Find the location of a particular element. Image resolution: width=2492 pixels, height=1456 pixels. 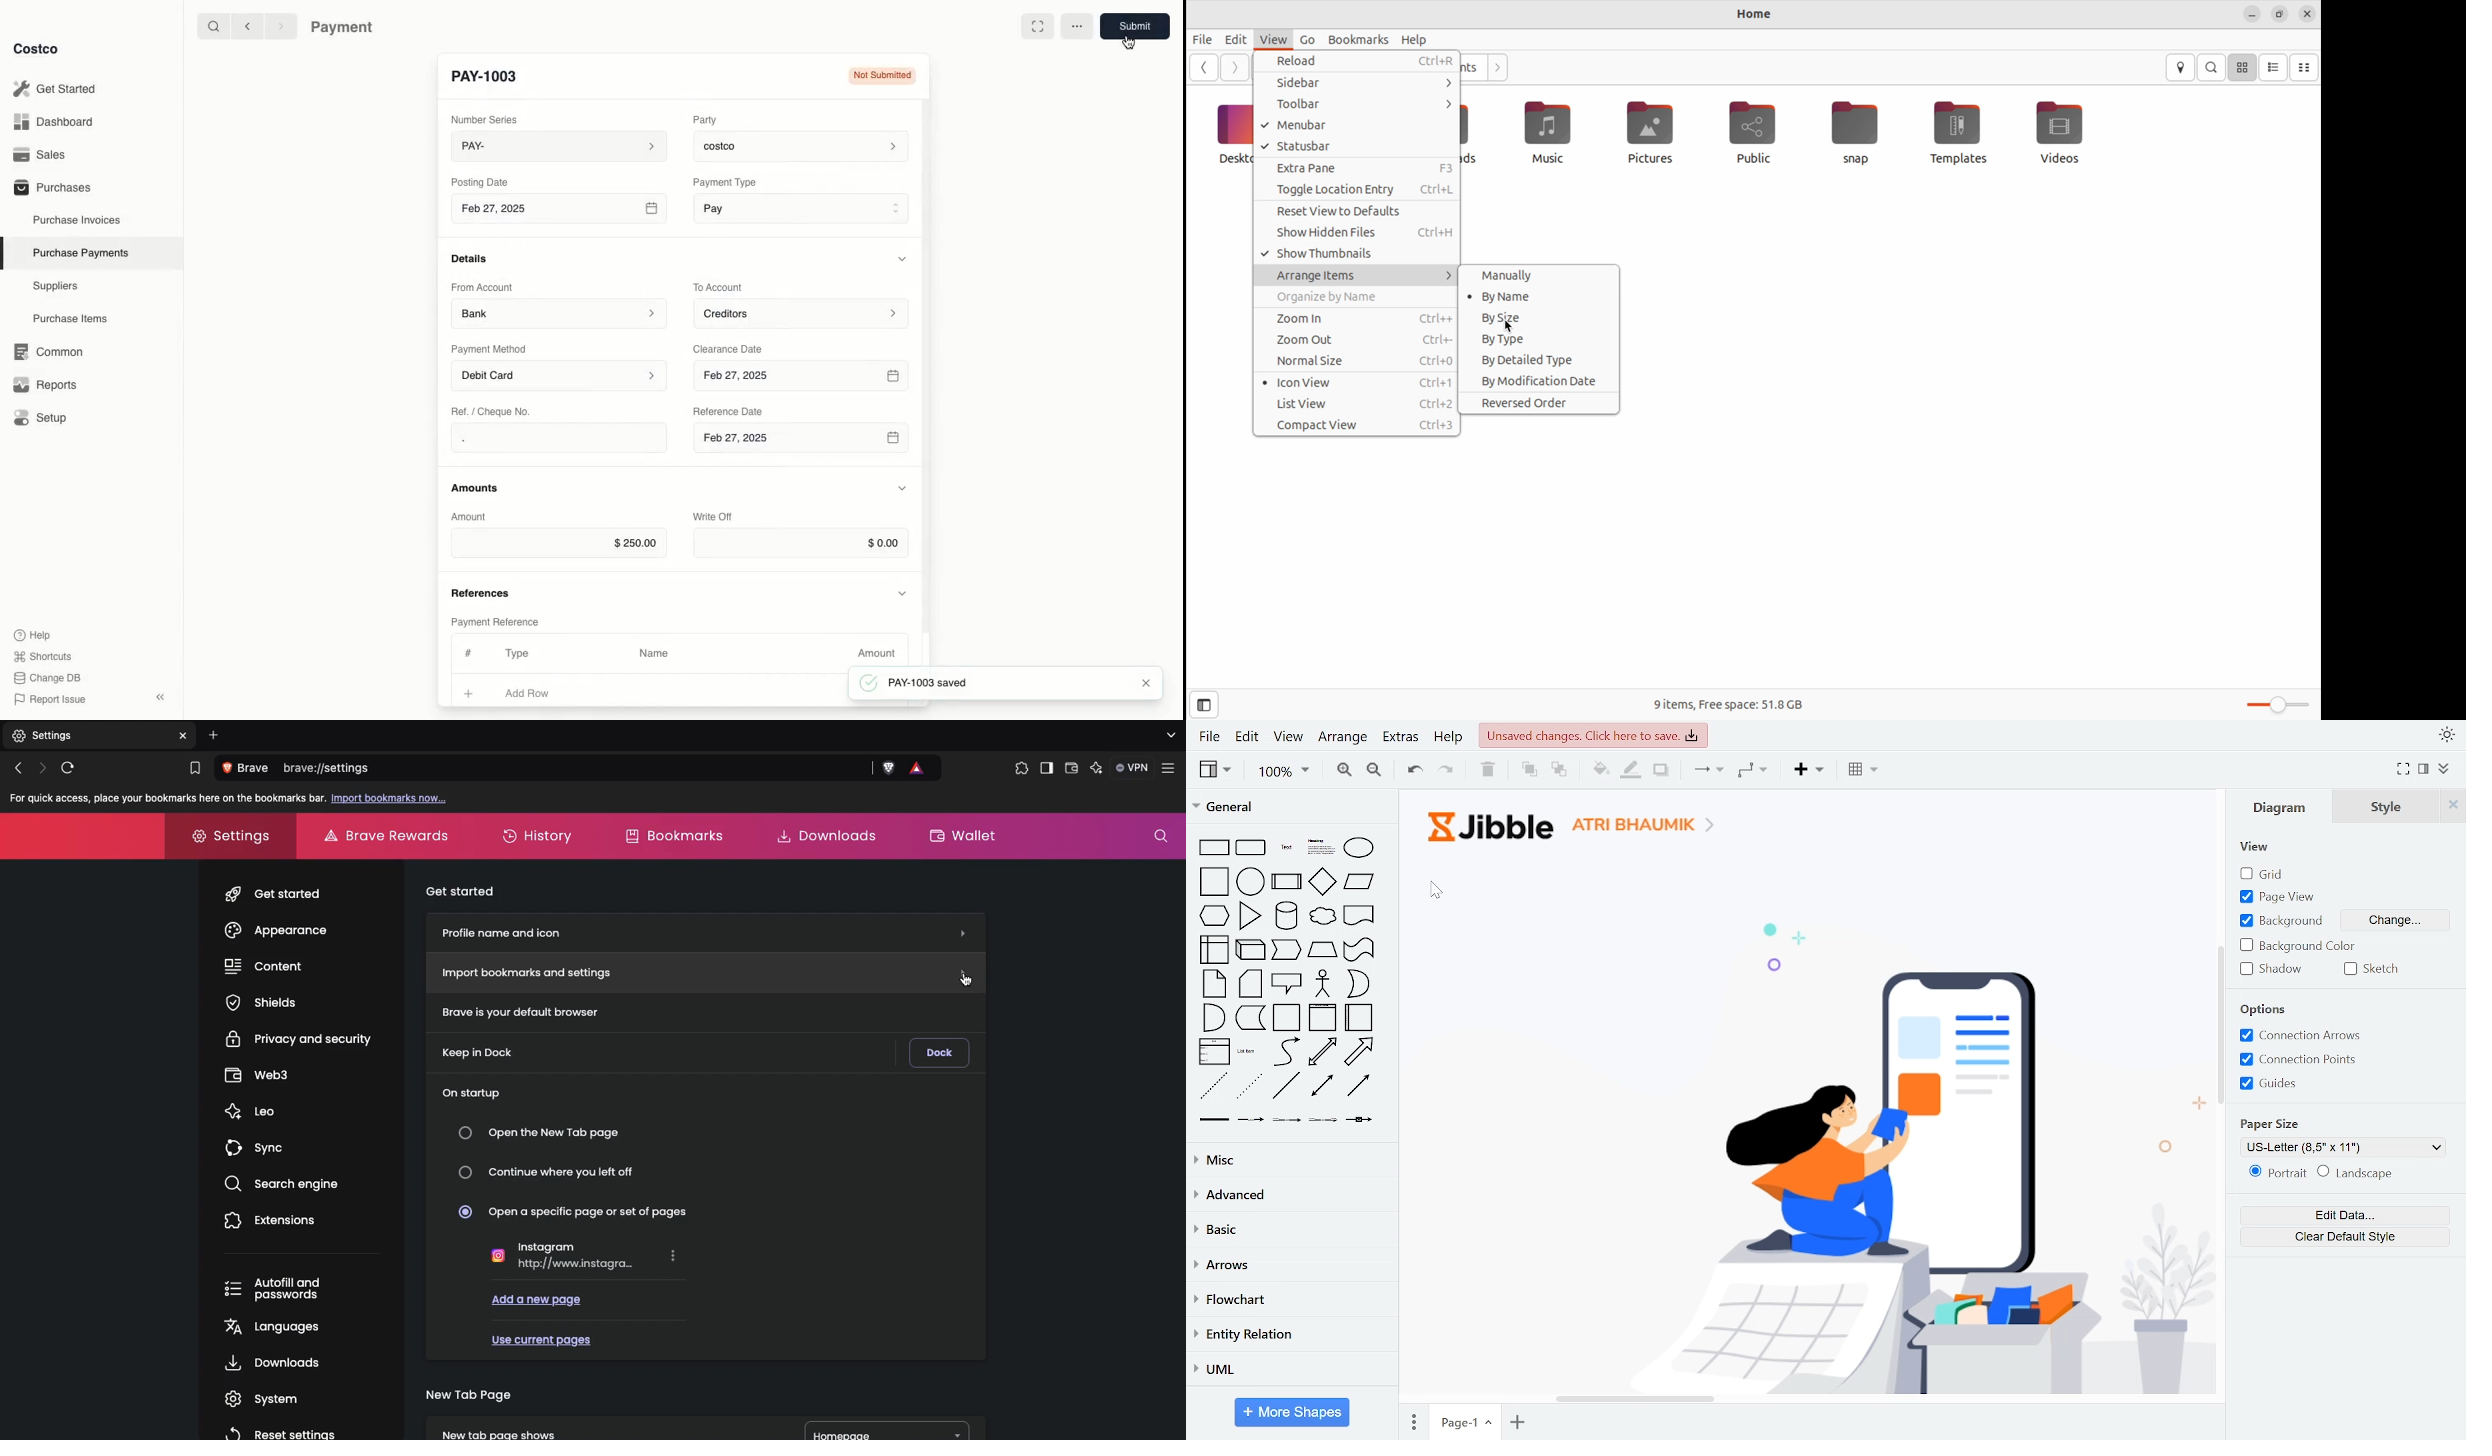

general shapes is located at coordinates (1211, 1120).